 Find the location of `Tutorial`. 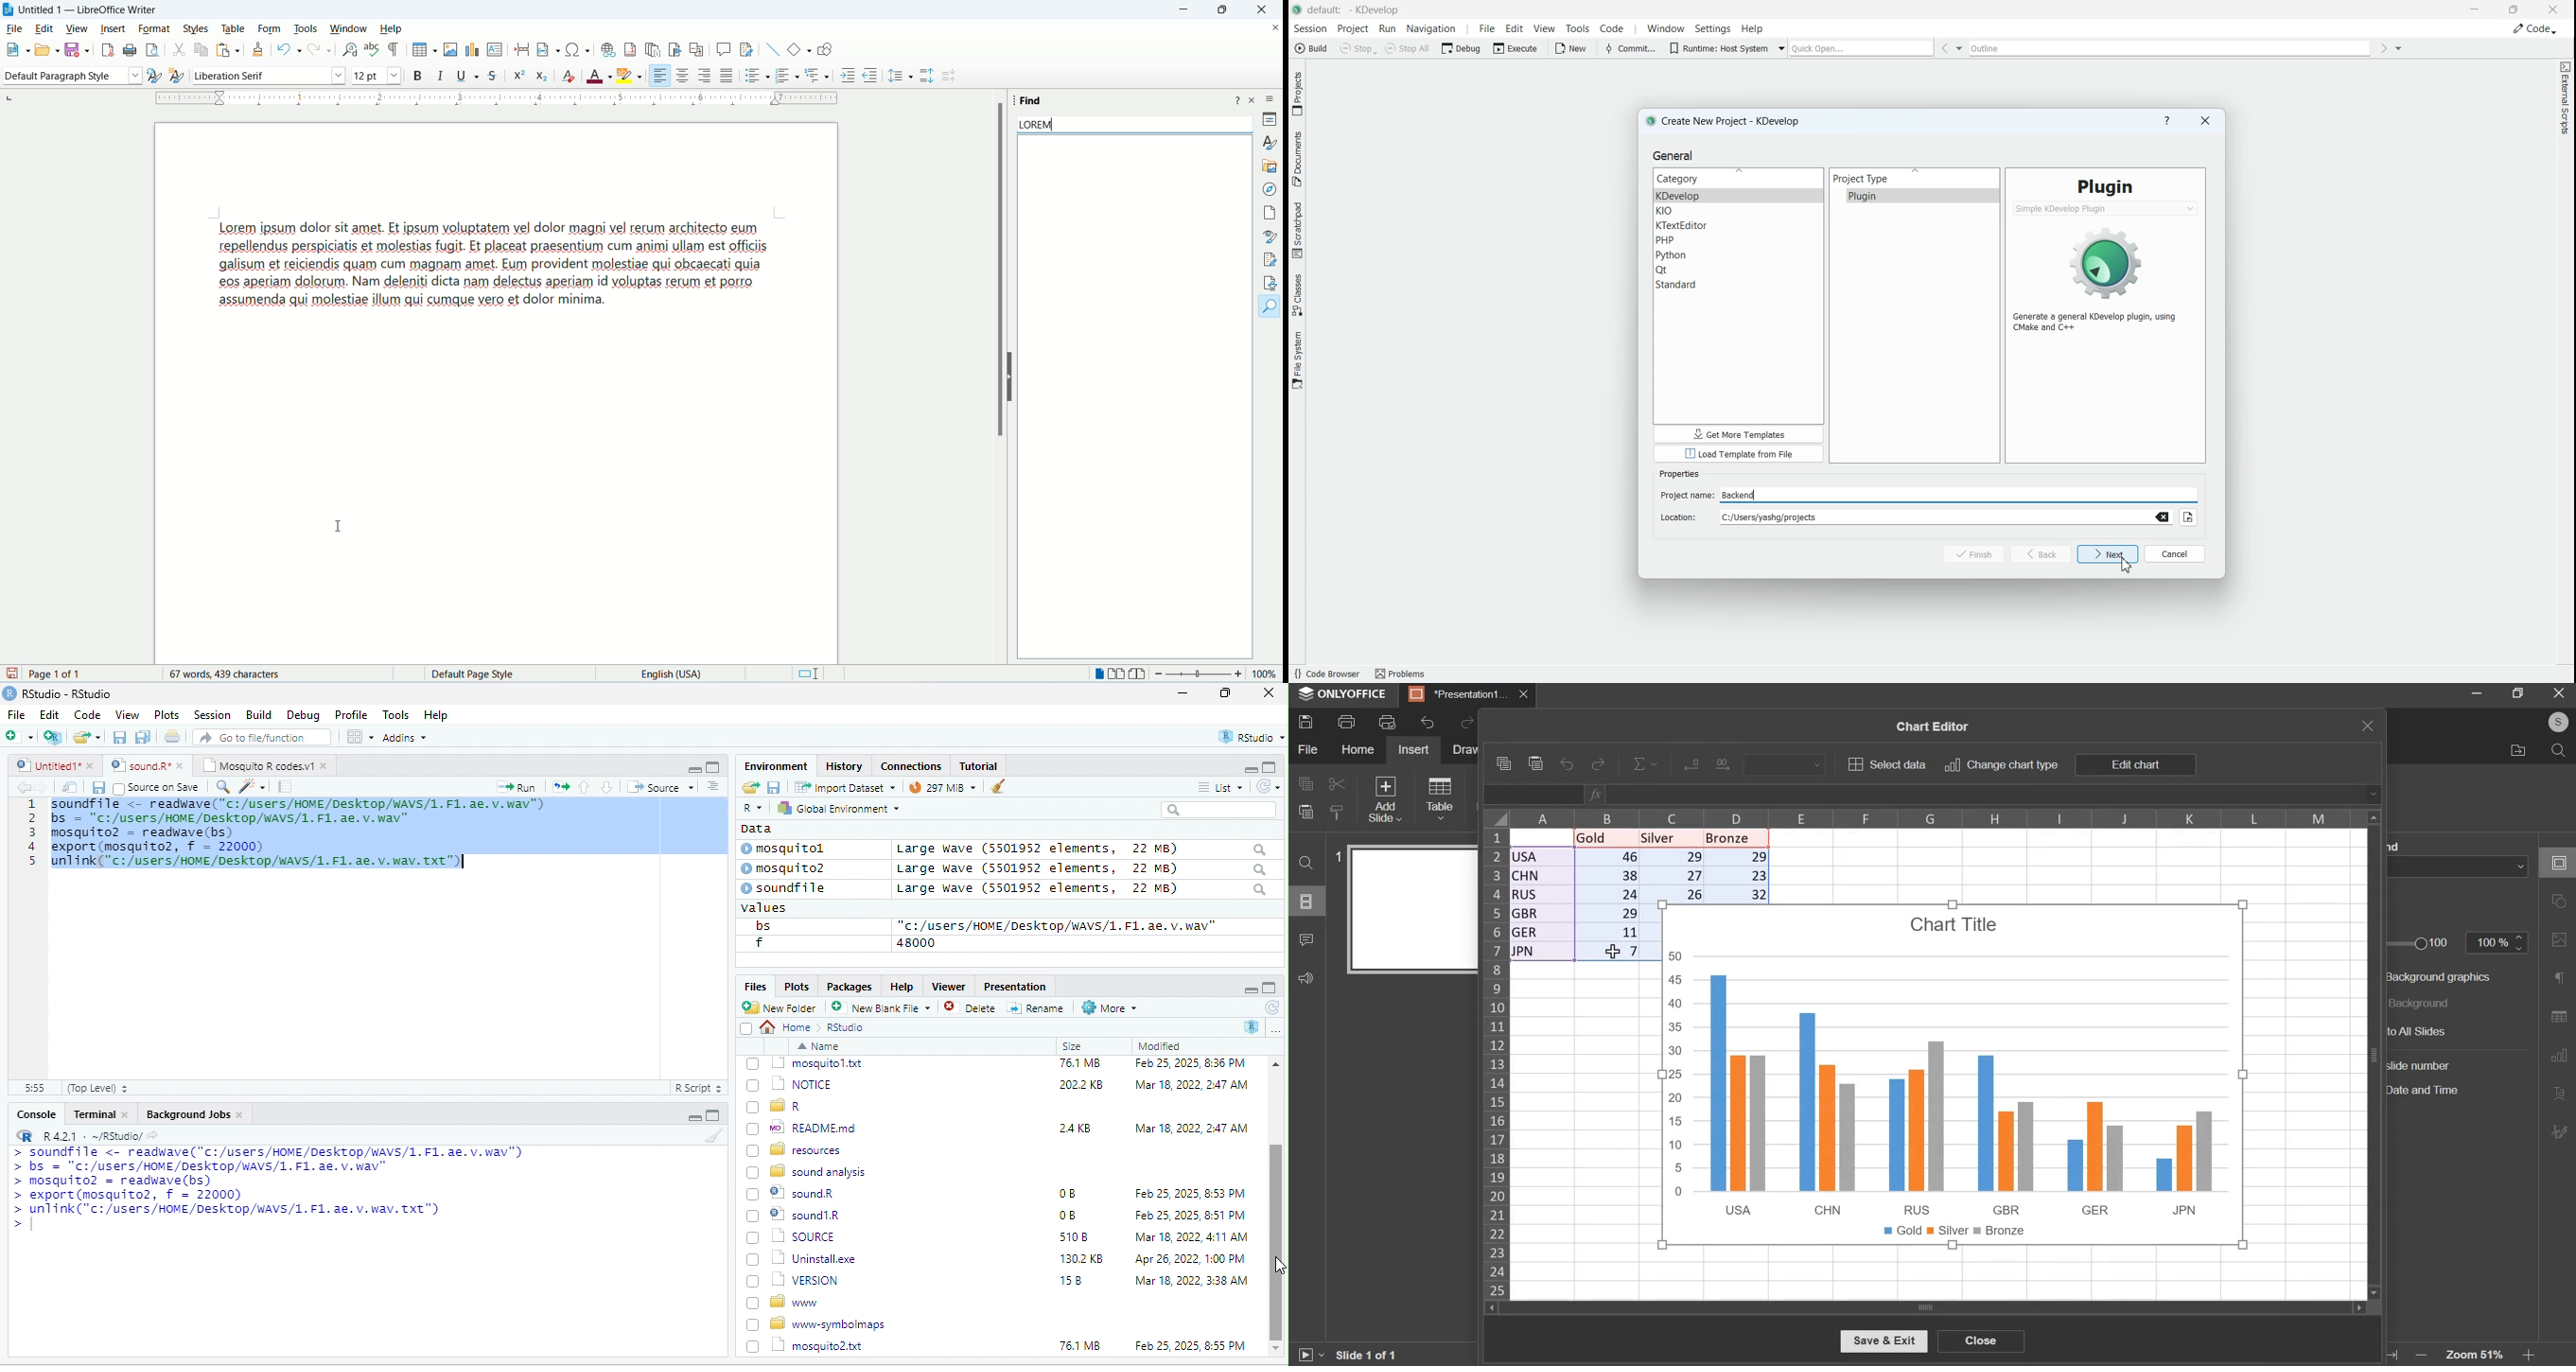

Tutorial is located at coordinates (981, 765).